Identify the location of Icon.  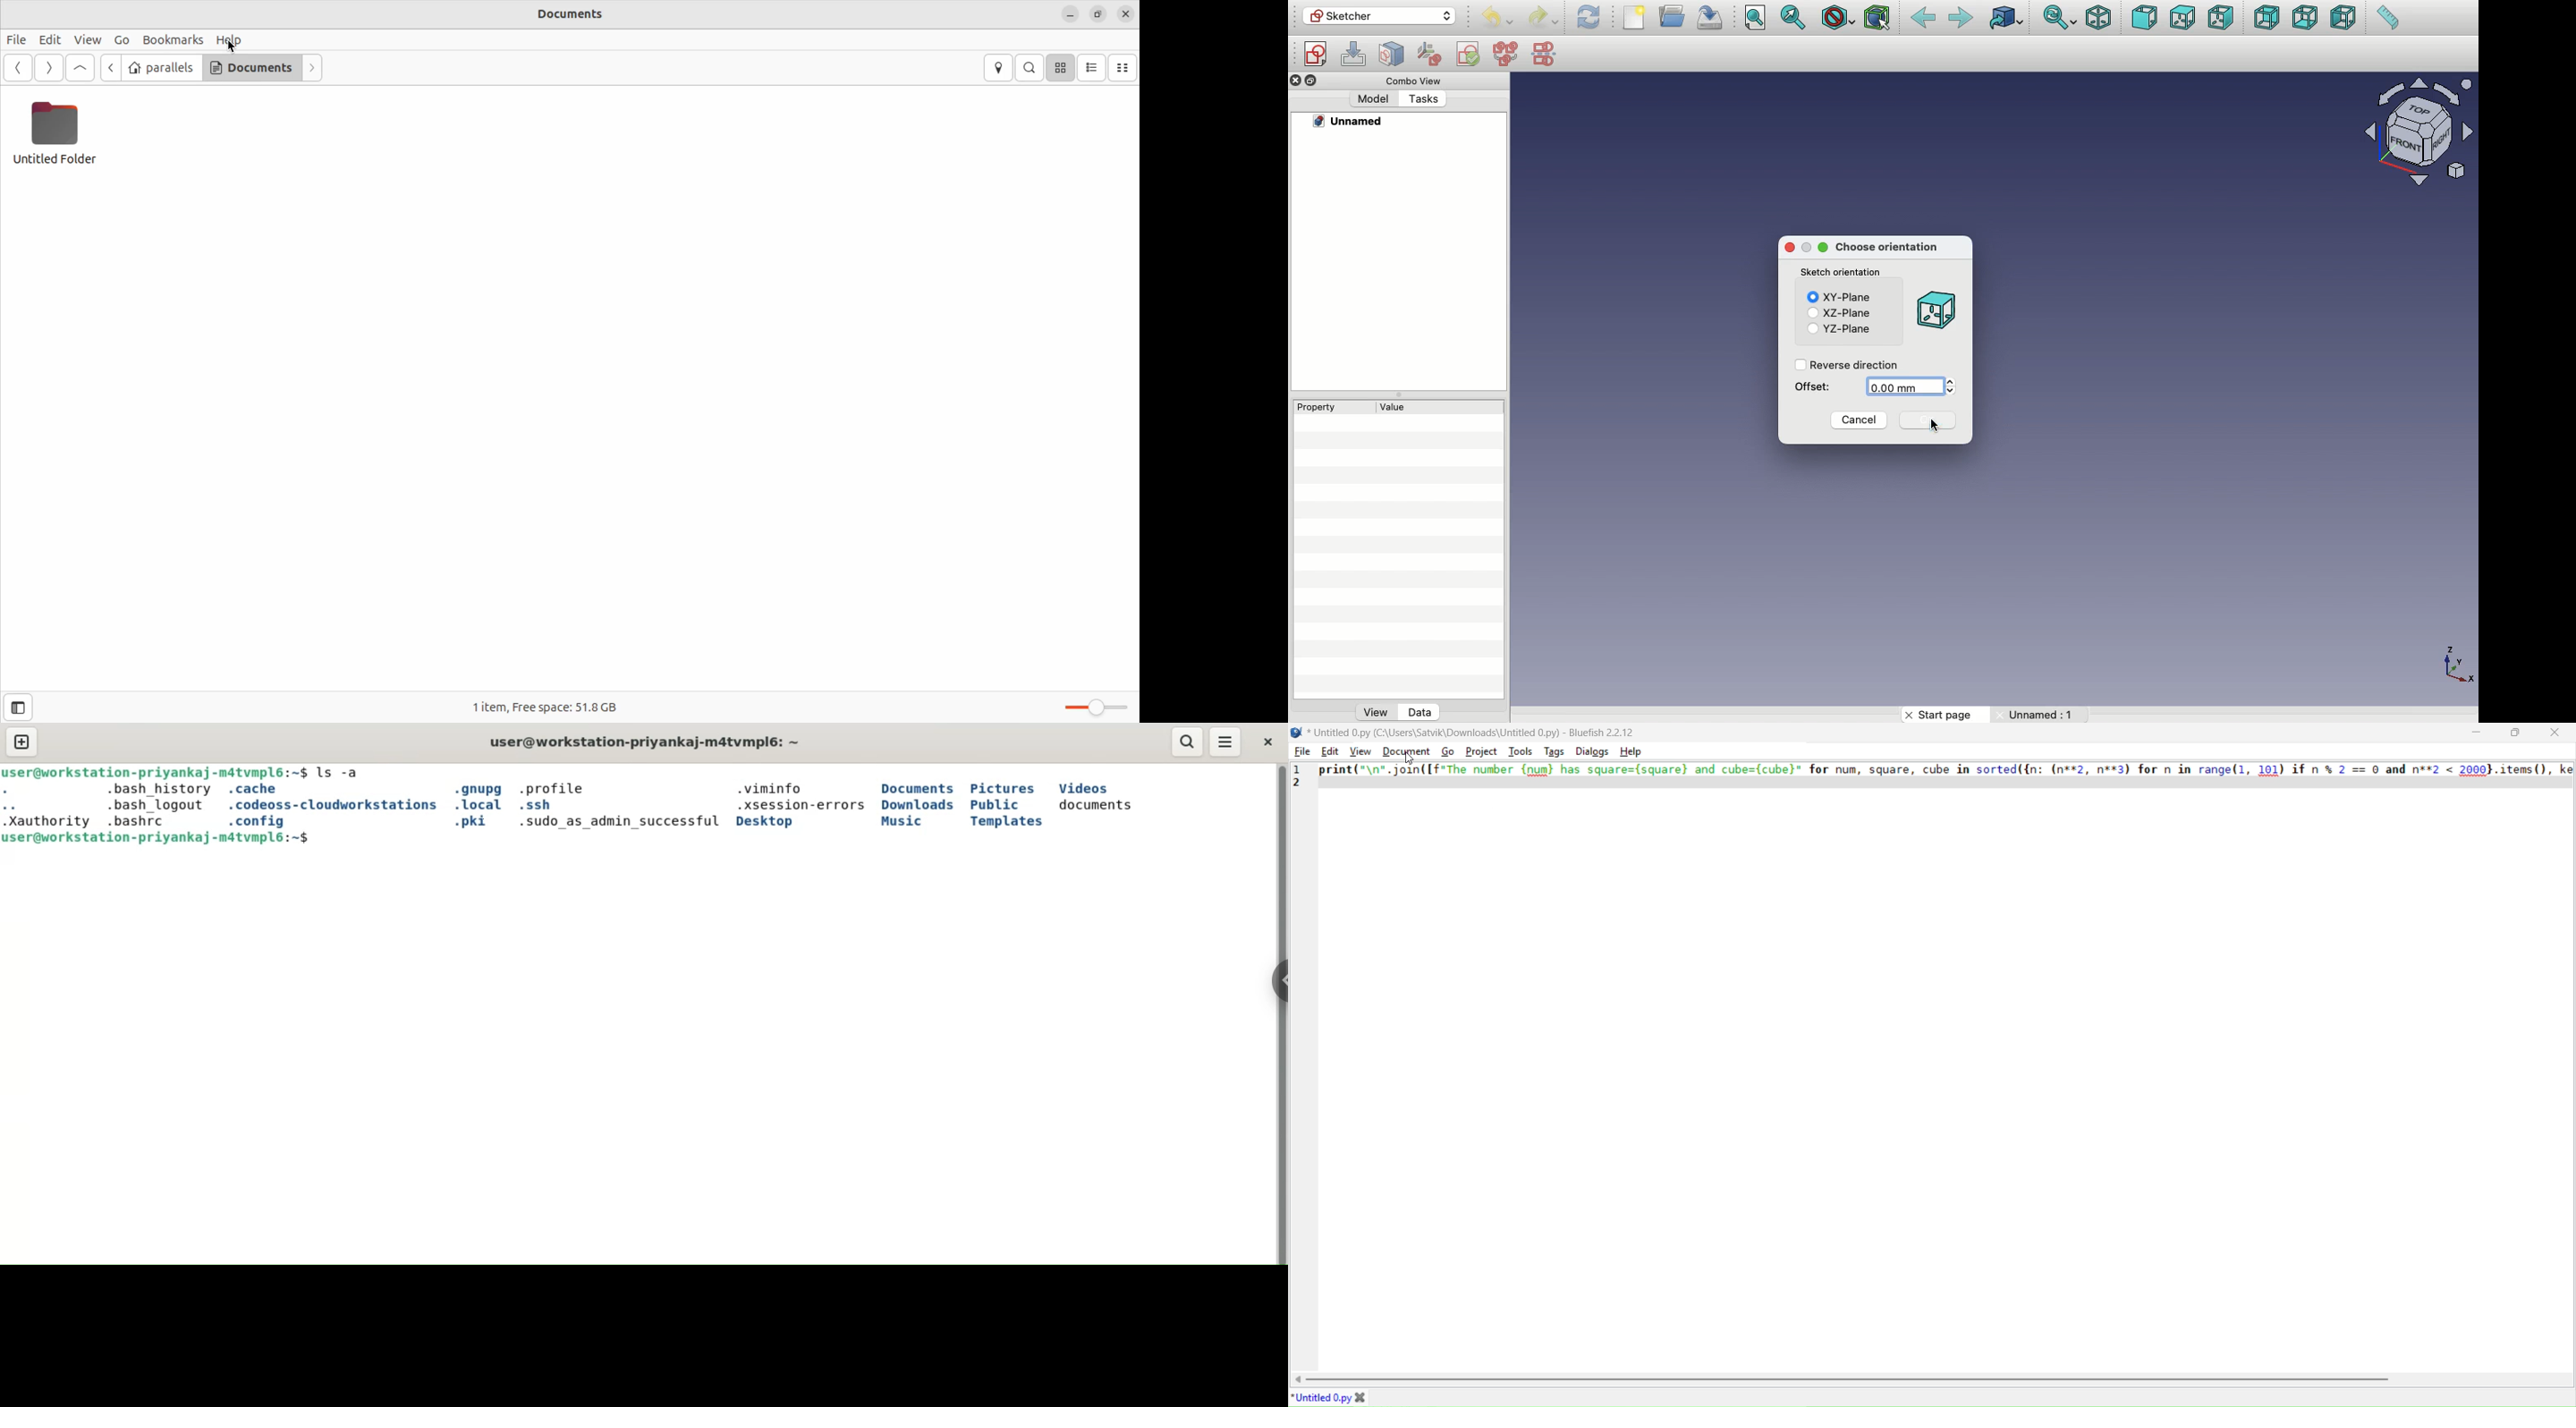
(1935, 313).